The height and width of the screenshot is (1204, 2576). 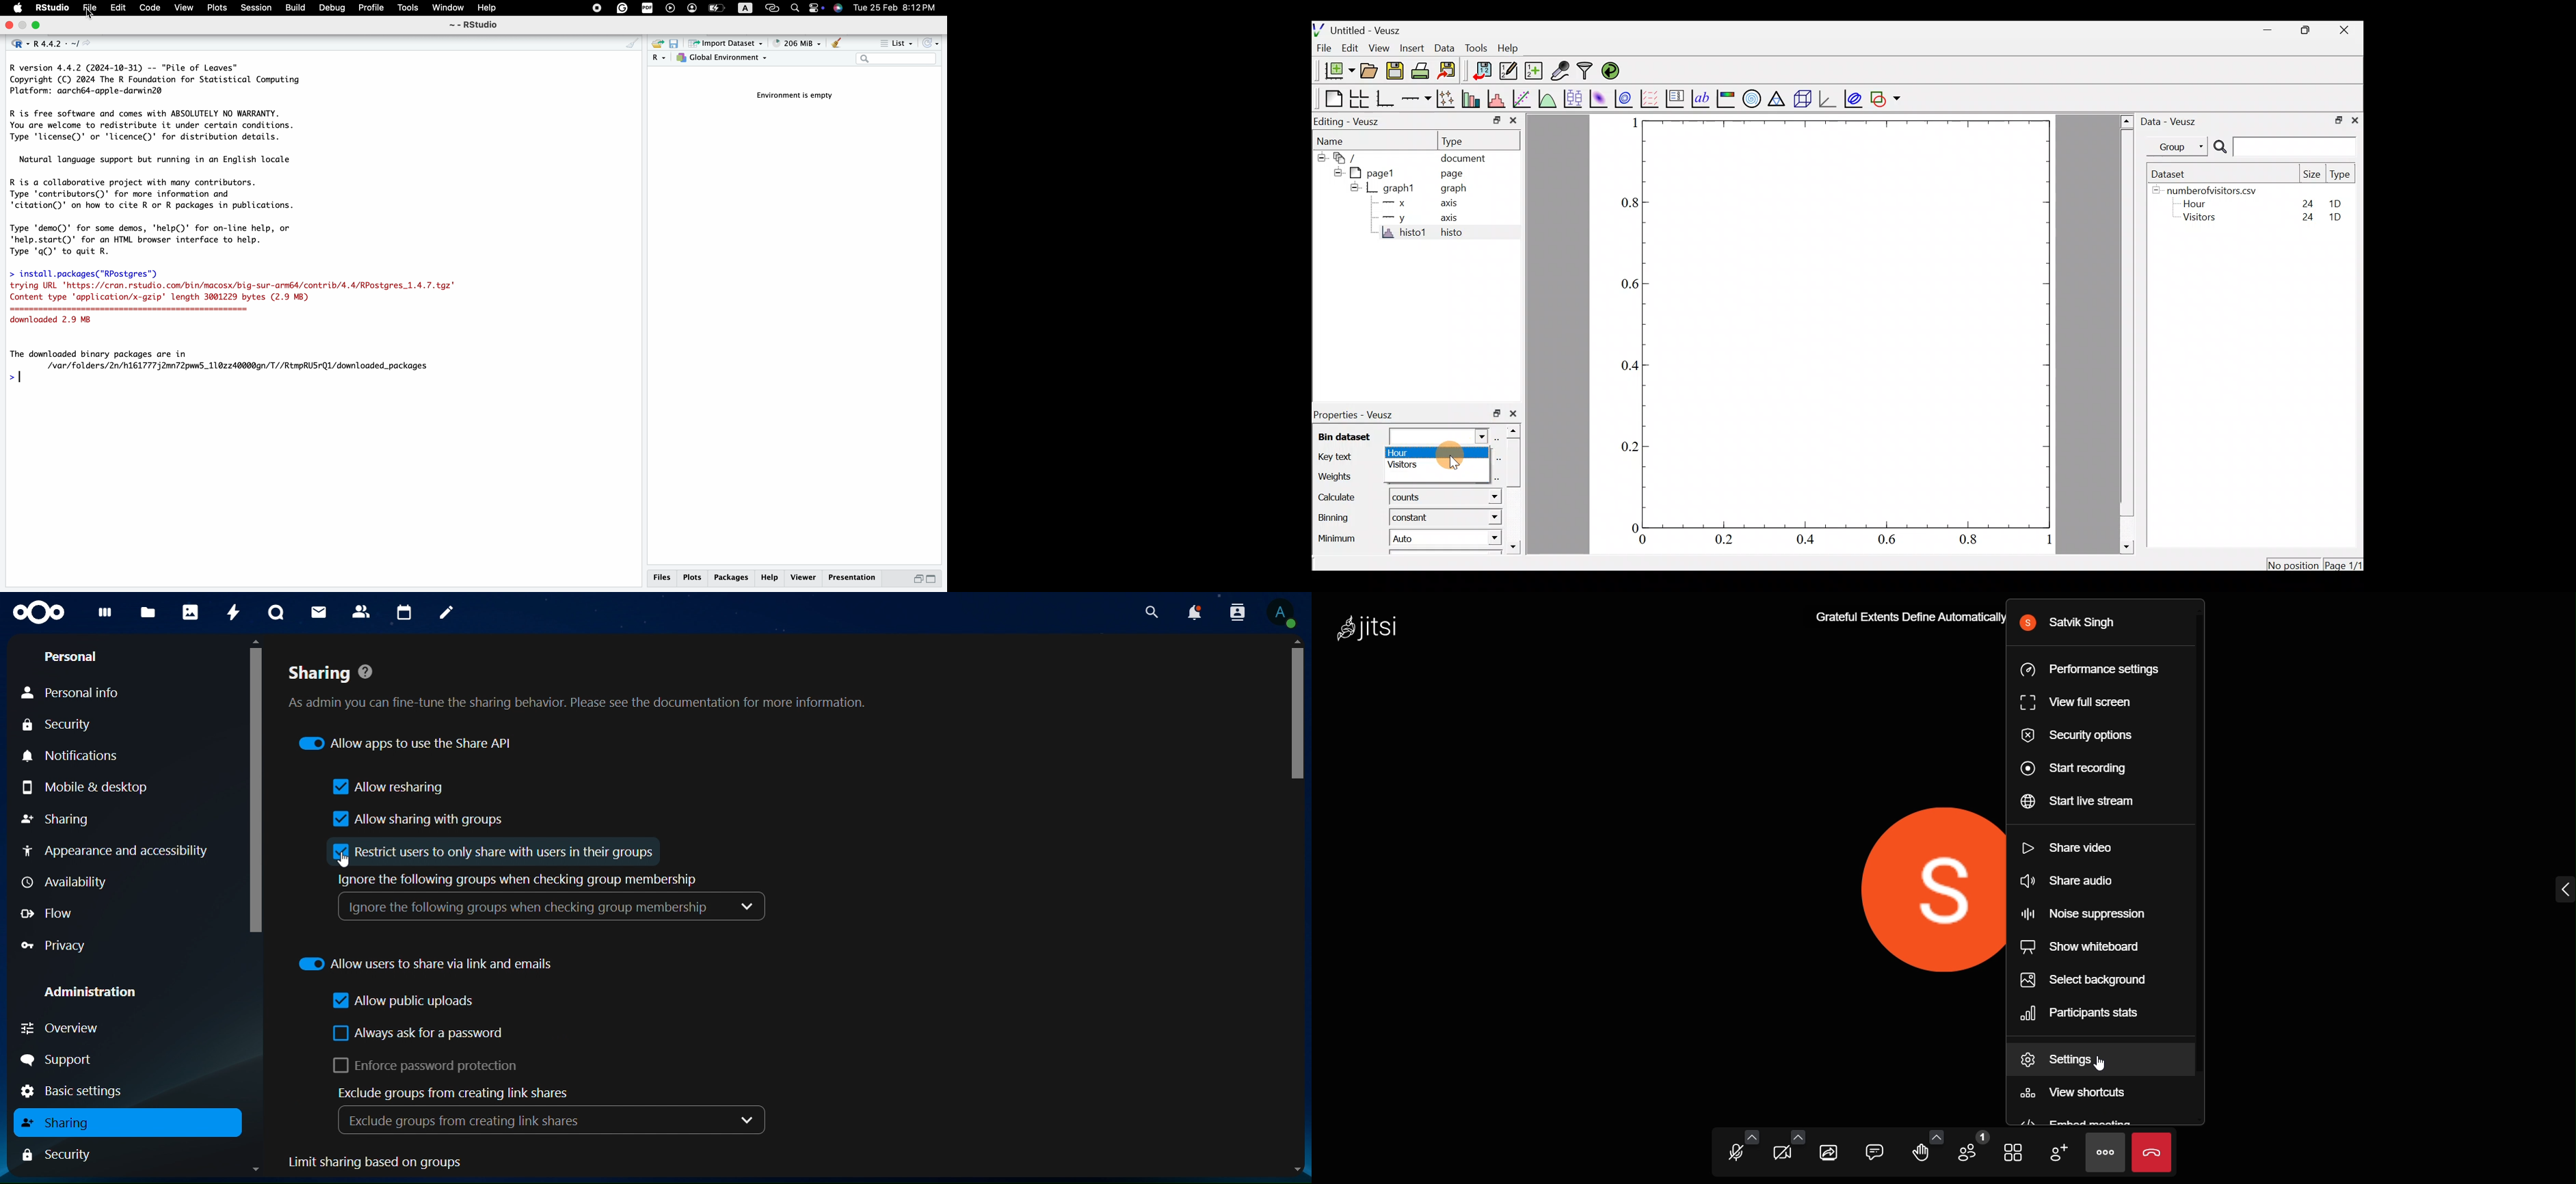 I want to click on console, so click(x=632, y=44).